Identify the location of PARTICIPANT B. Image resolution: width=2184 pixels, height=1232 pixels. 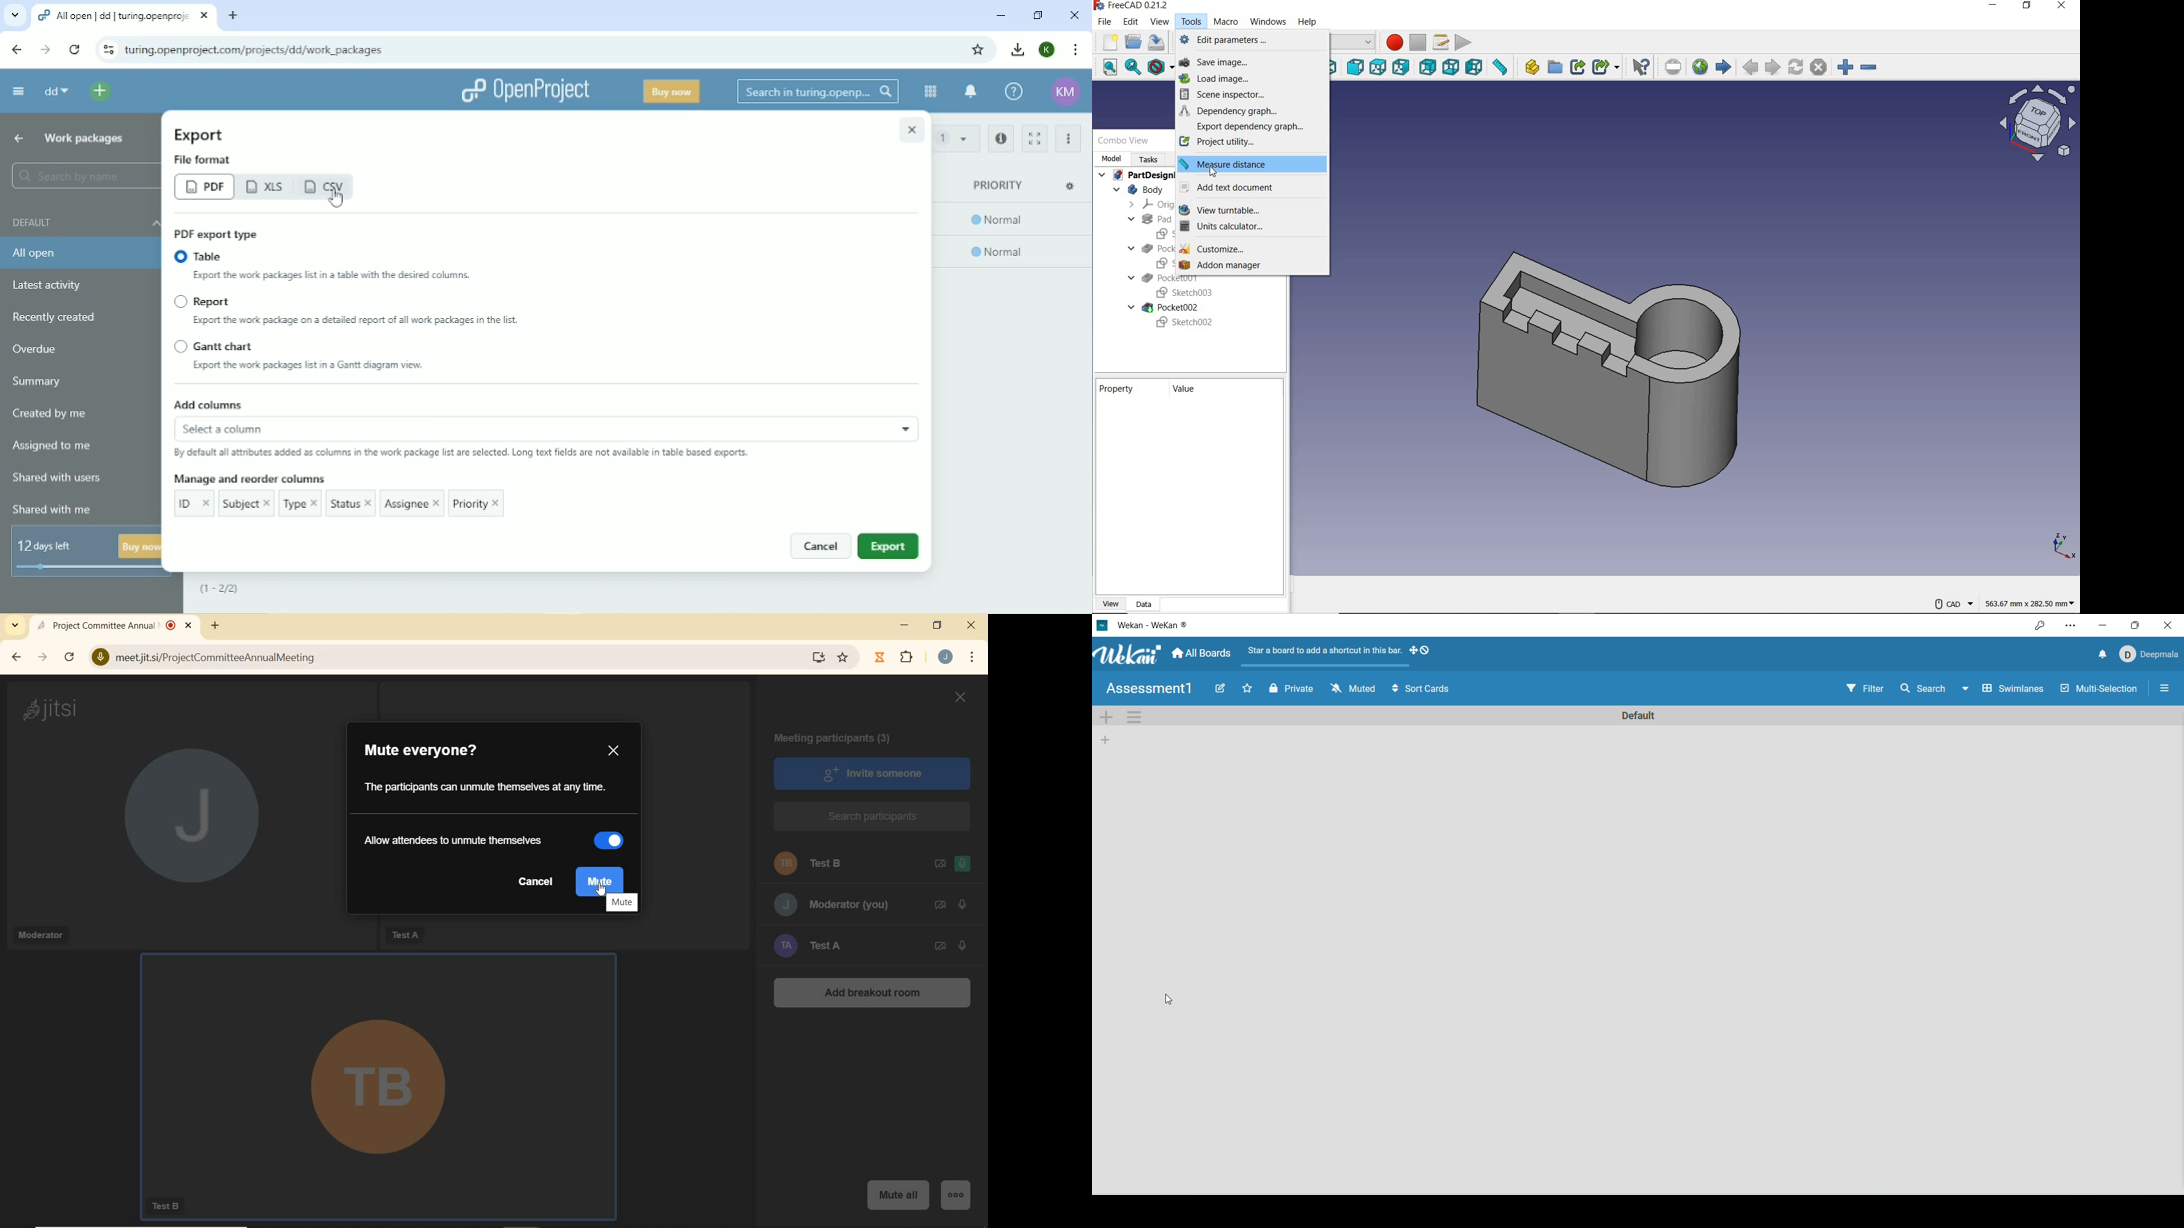
(816, 865).